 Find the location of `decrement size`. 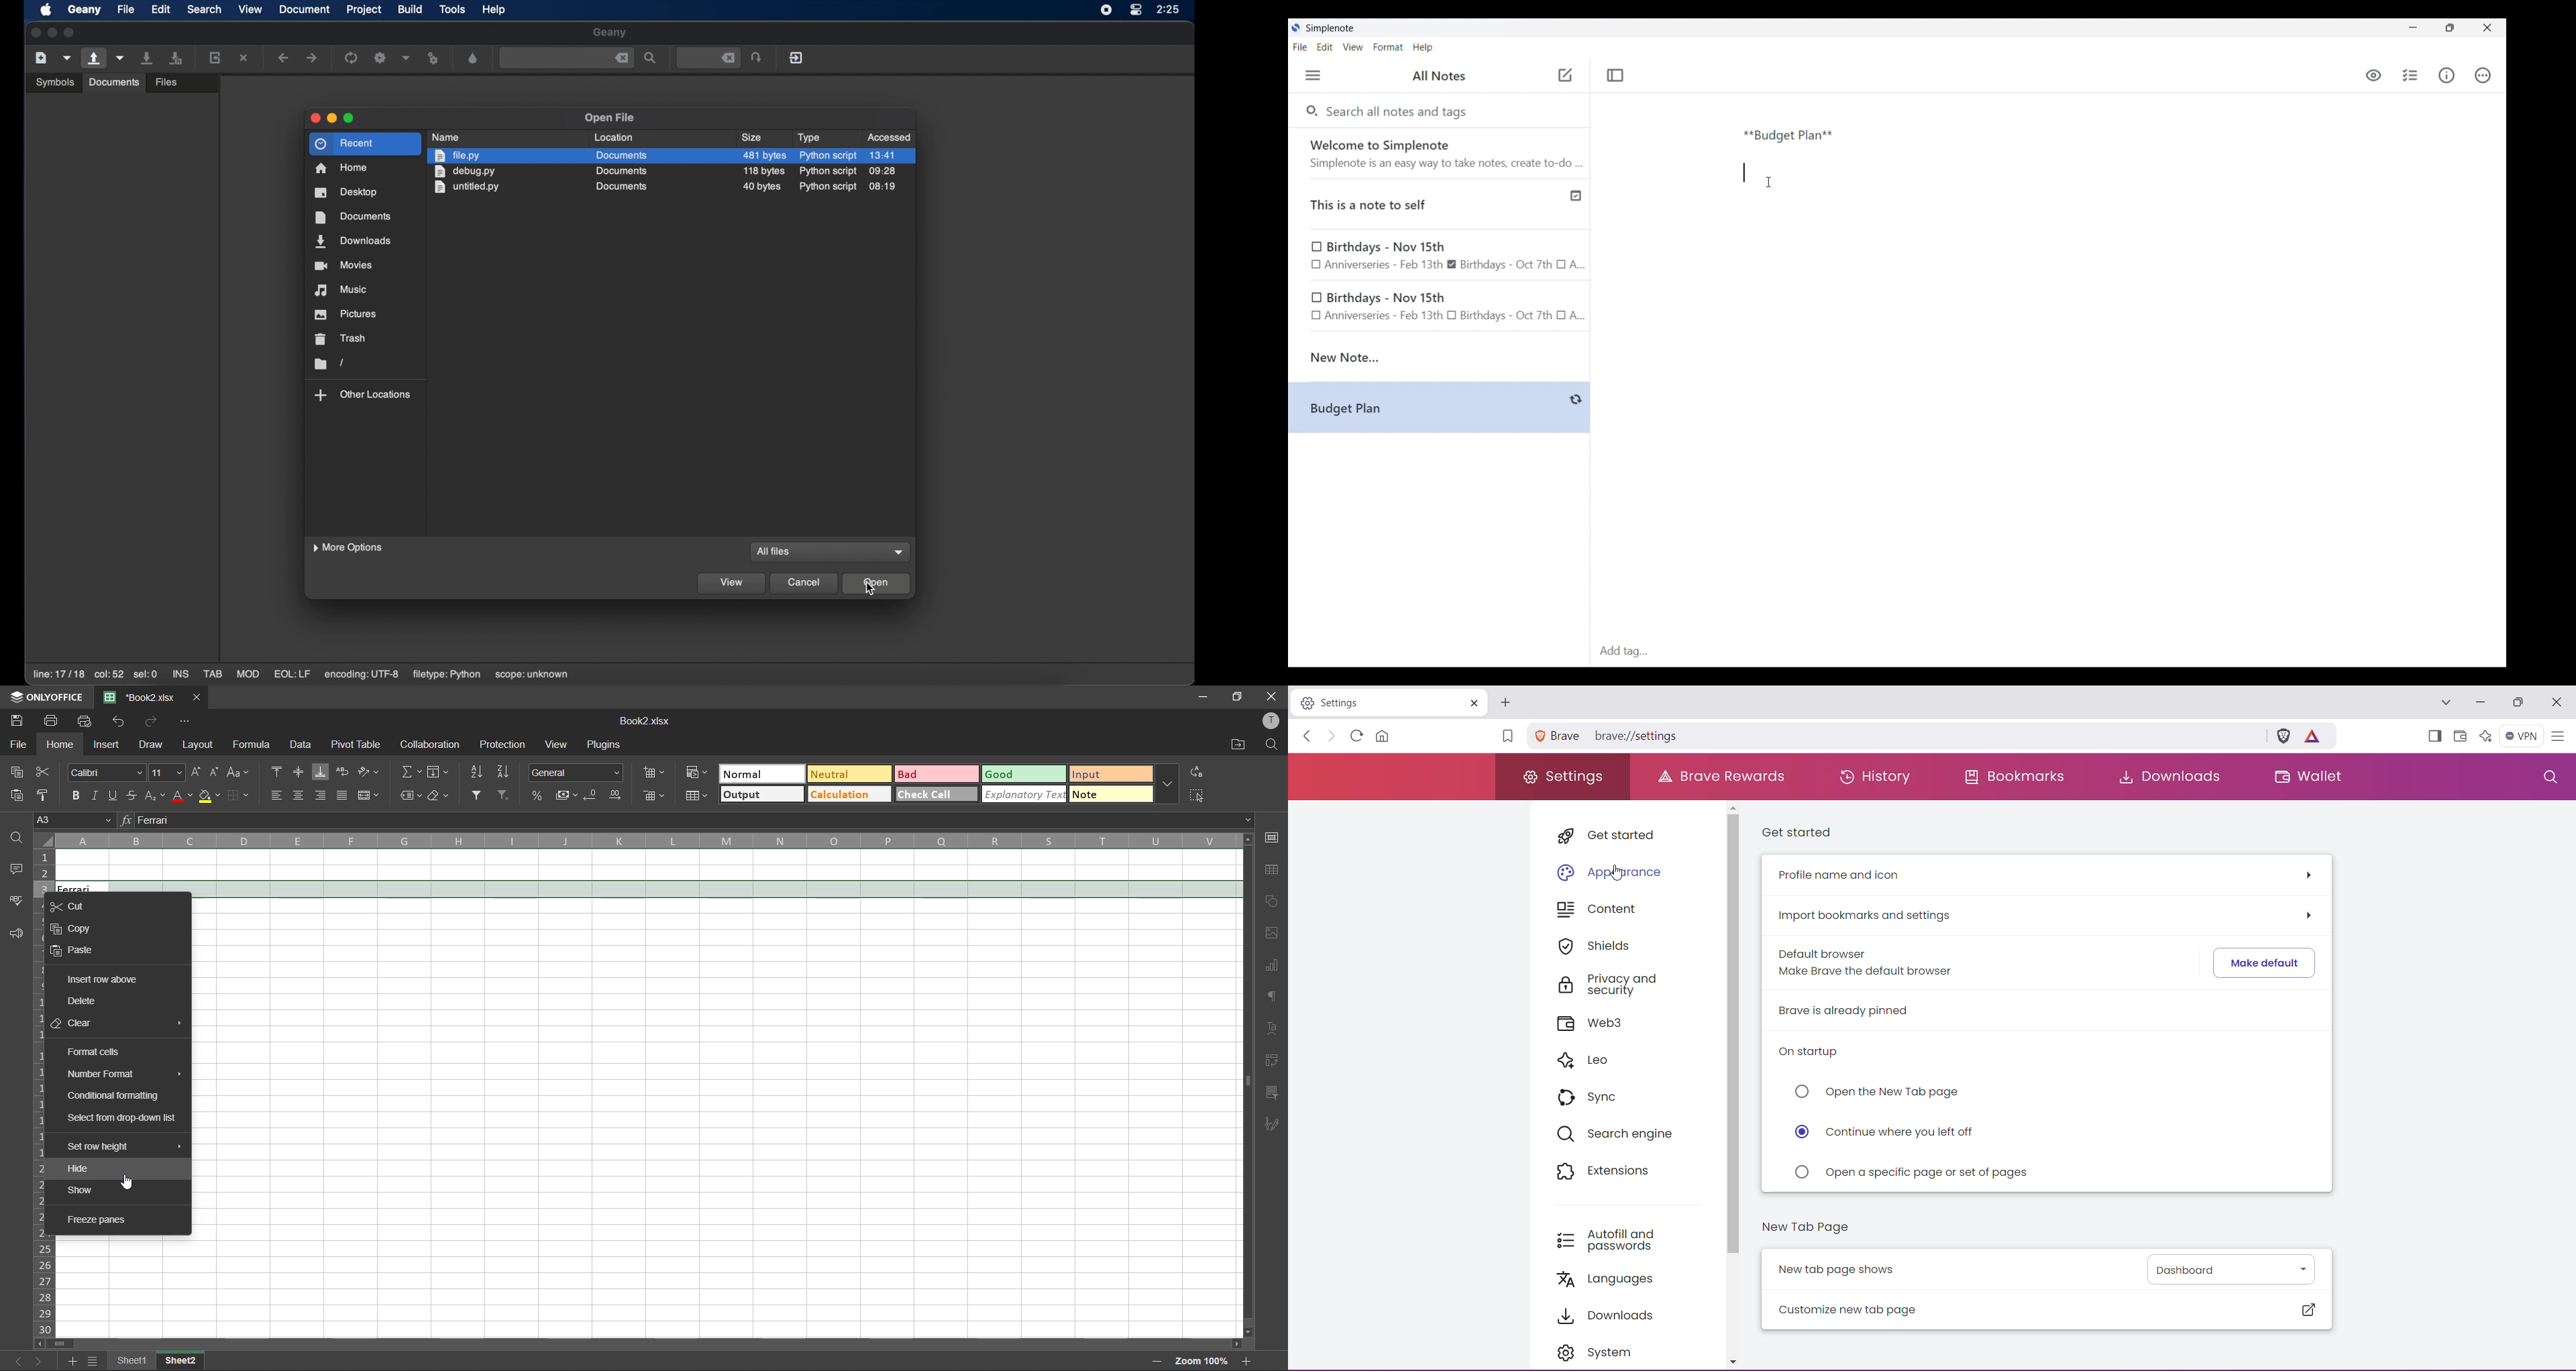

decrement size is located at coordinates (217, 772).